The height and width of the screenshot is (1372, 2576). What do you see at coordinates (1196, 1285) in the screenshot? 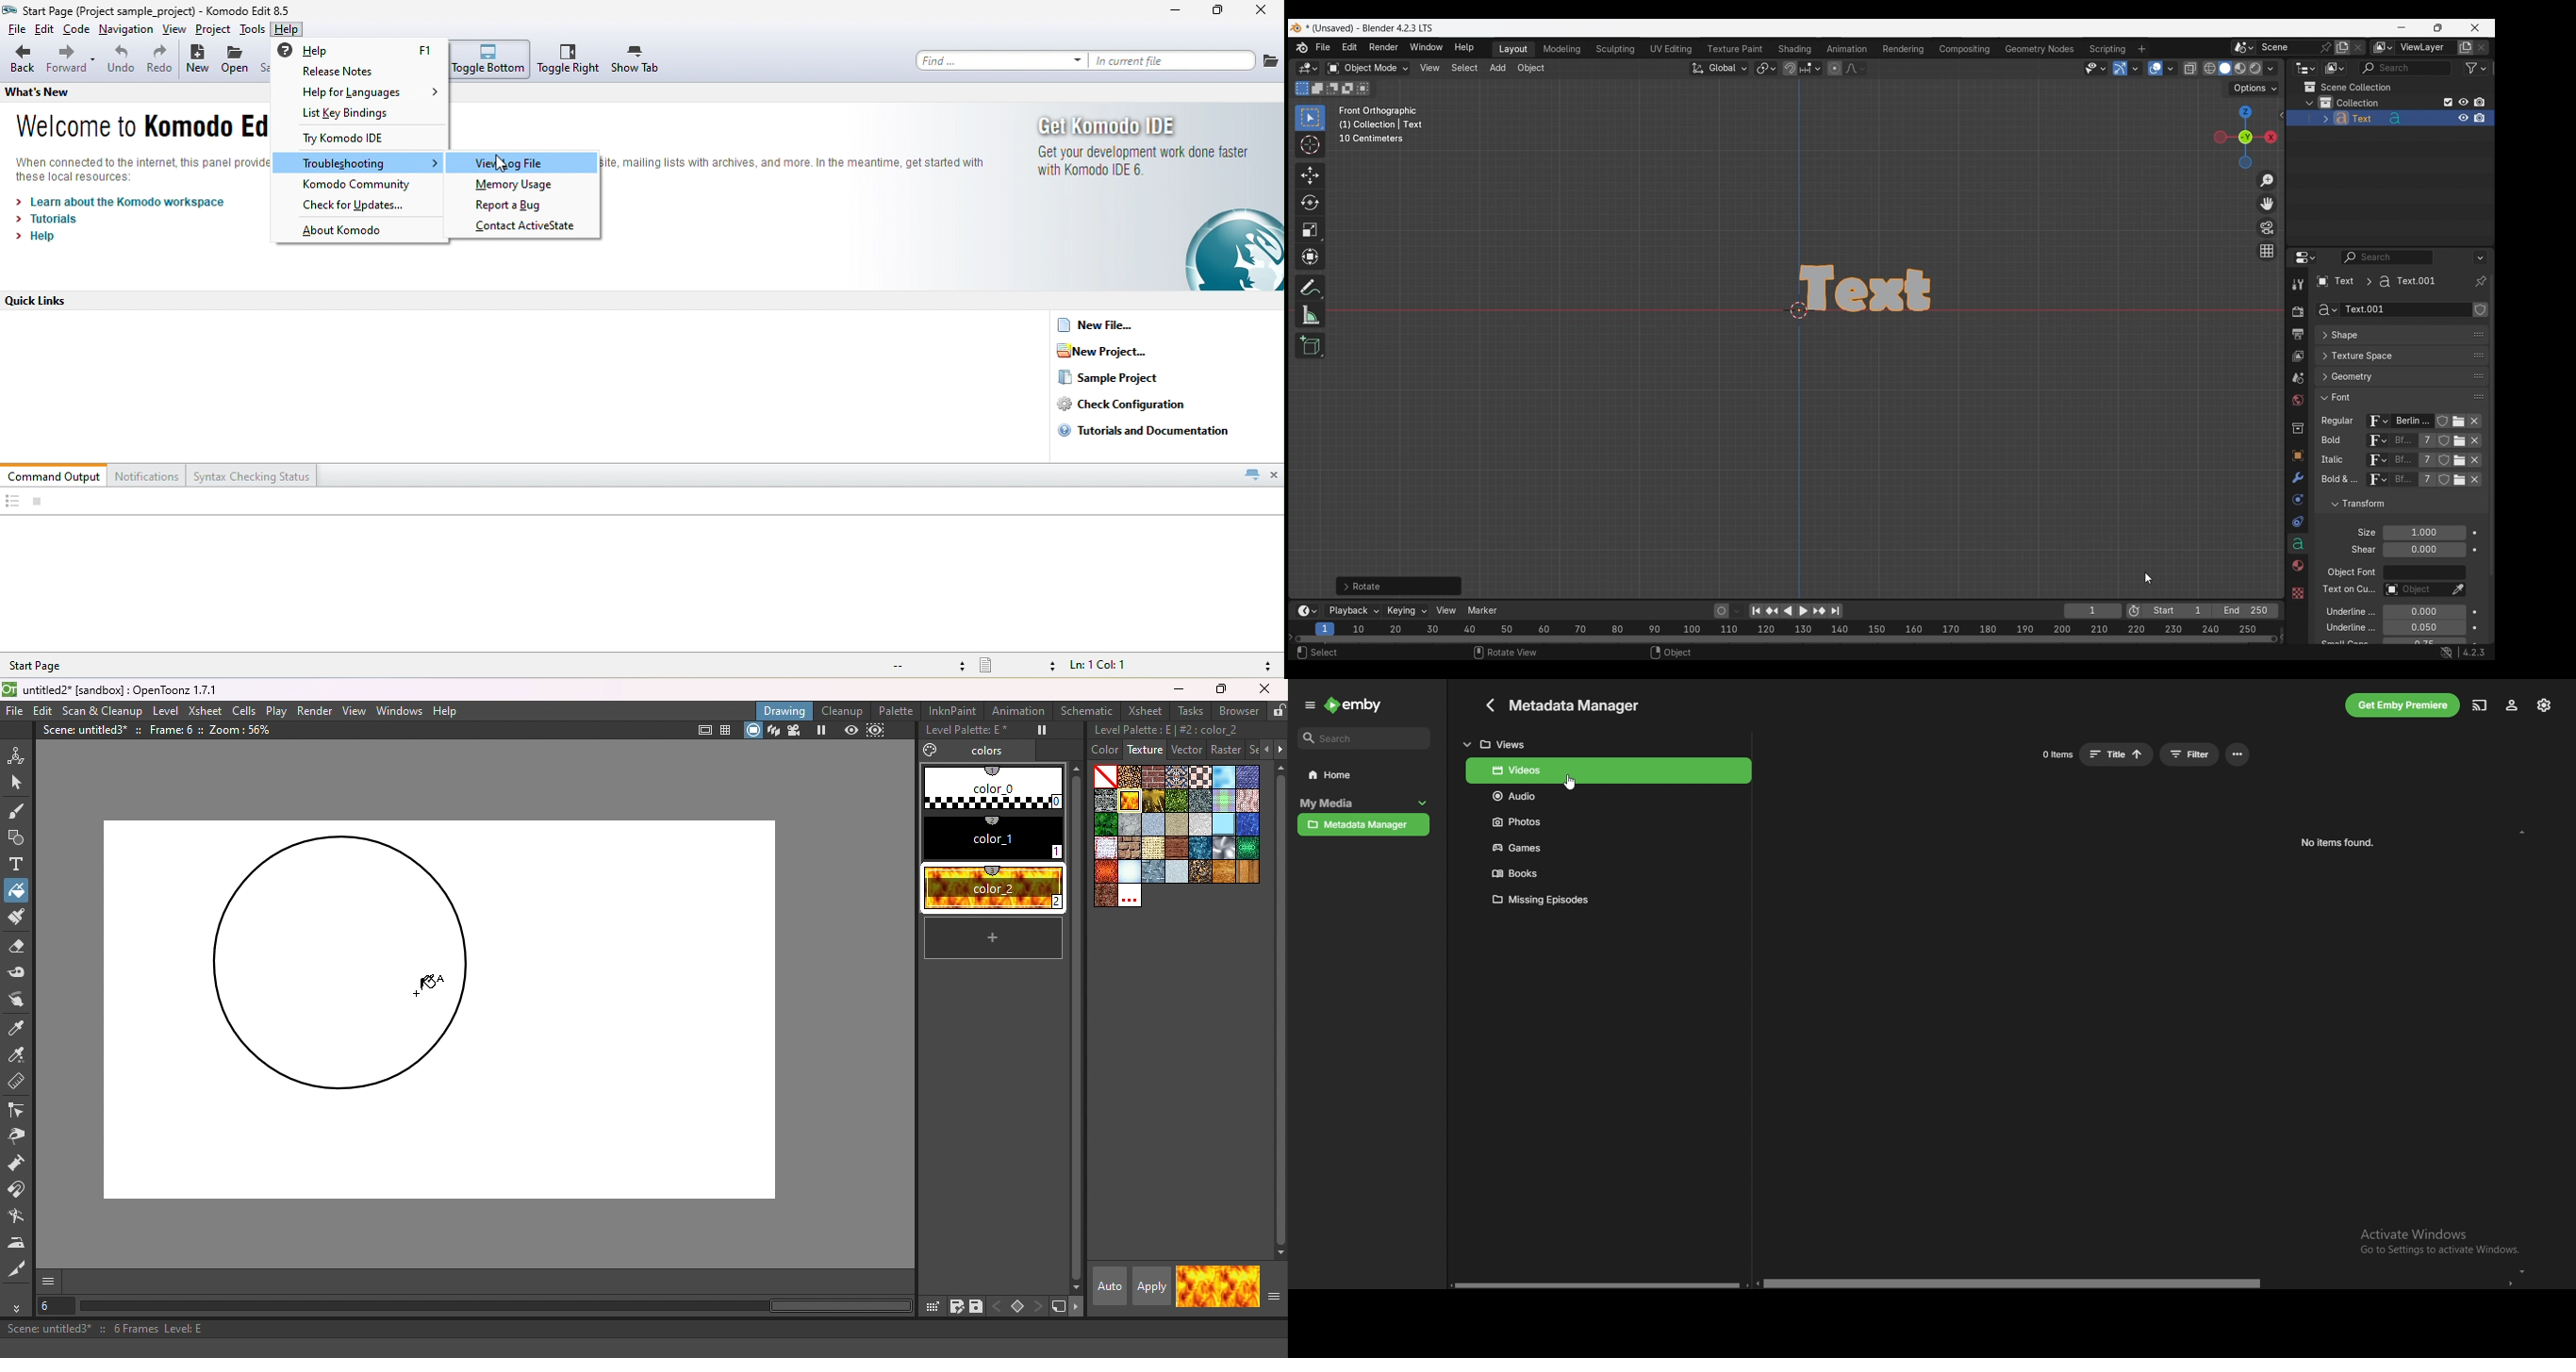
I see `current style` at bounding box center [1196, 1285].